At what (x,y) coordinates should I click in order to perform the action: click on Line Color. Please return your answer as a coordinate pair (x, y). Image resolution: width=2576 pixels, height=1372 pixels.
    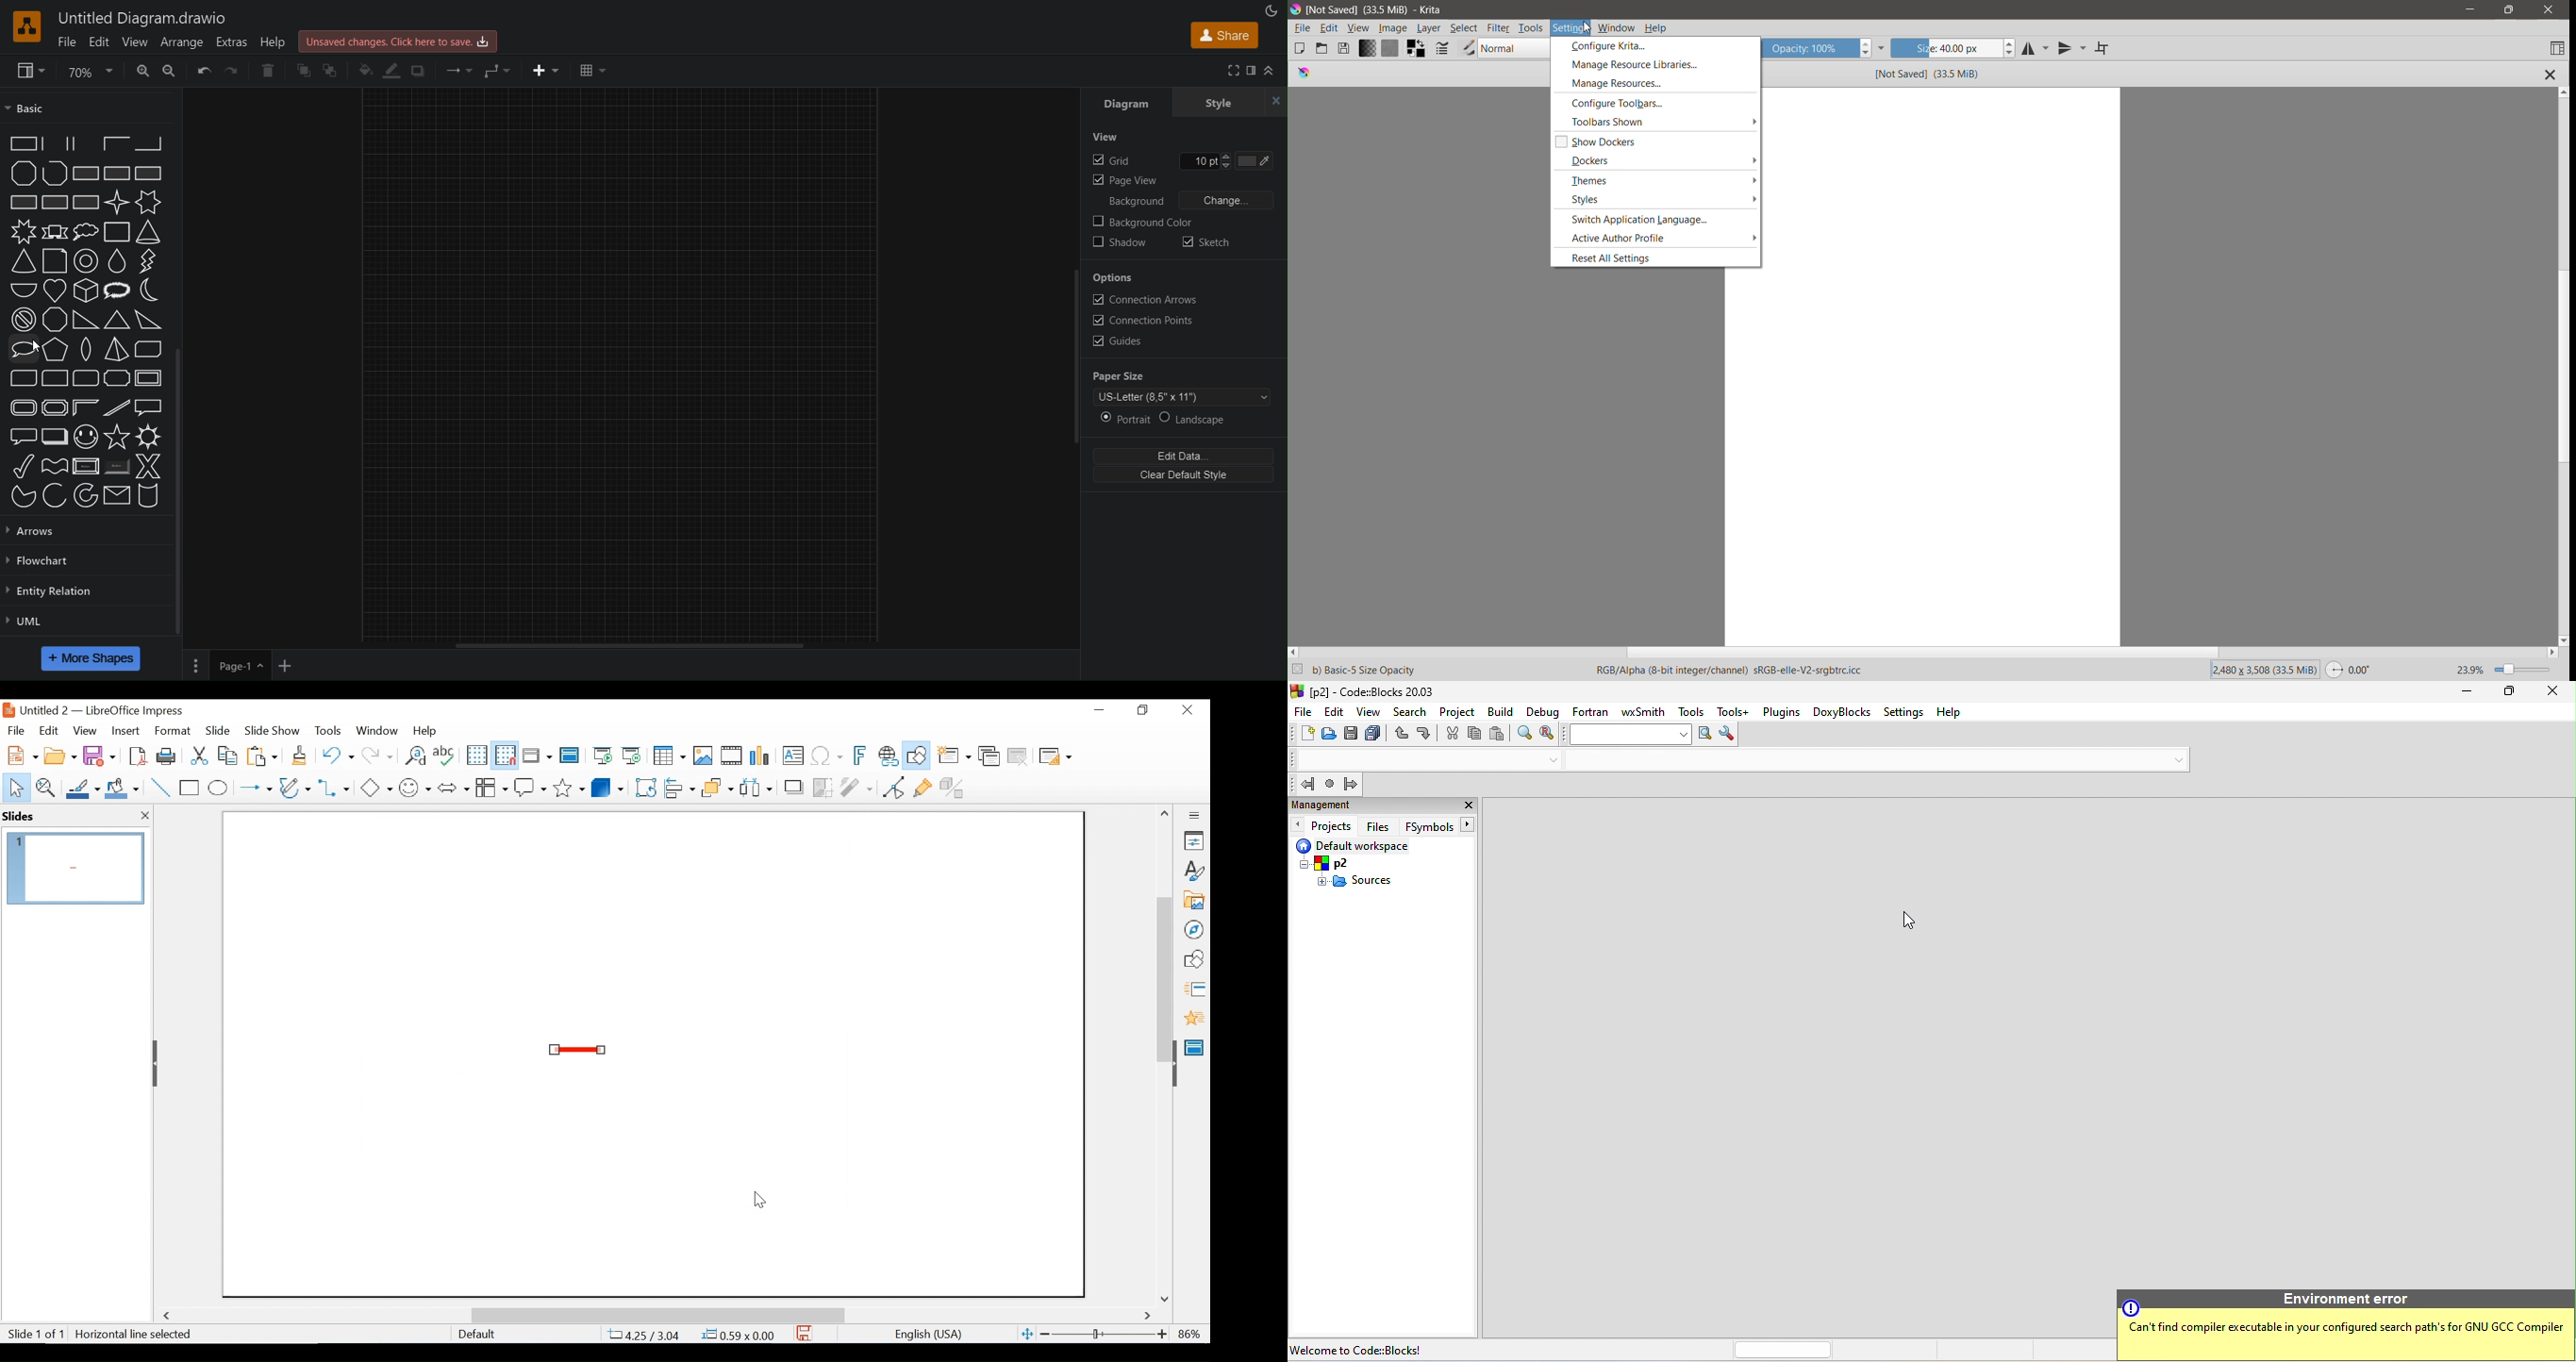
    Looking at the image, I should click on (392, 70).